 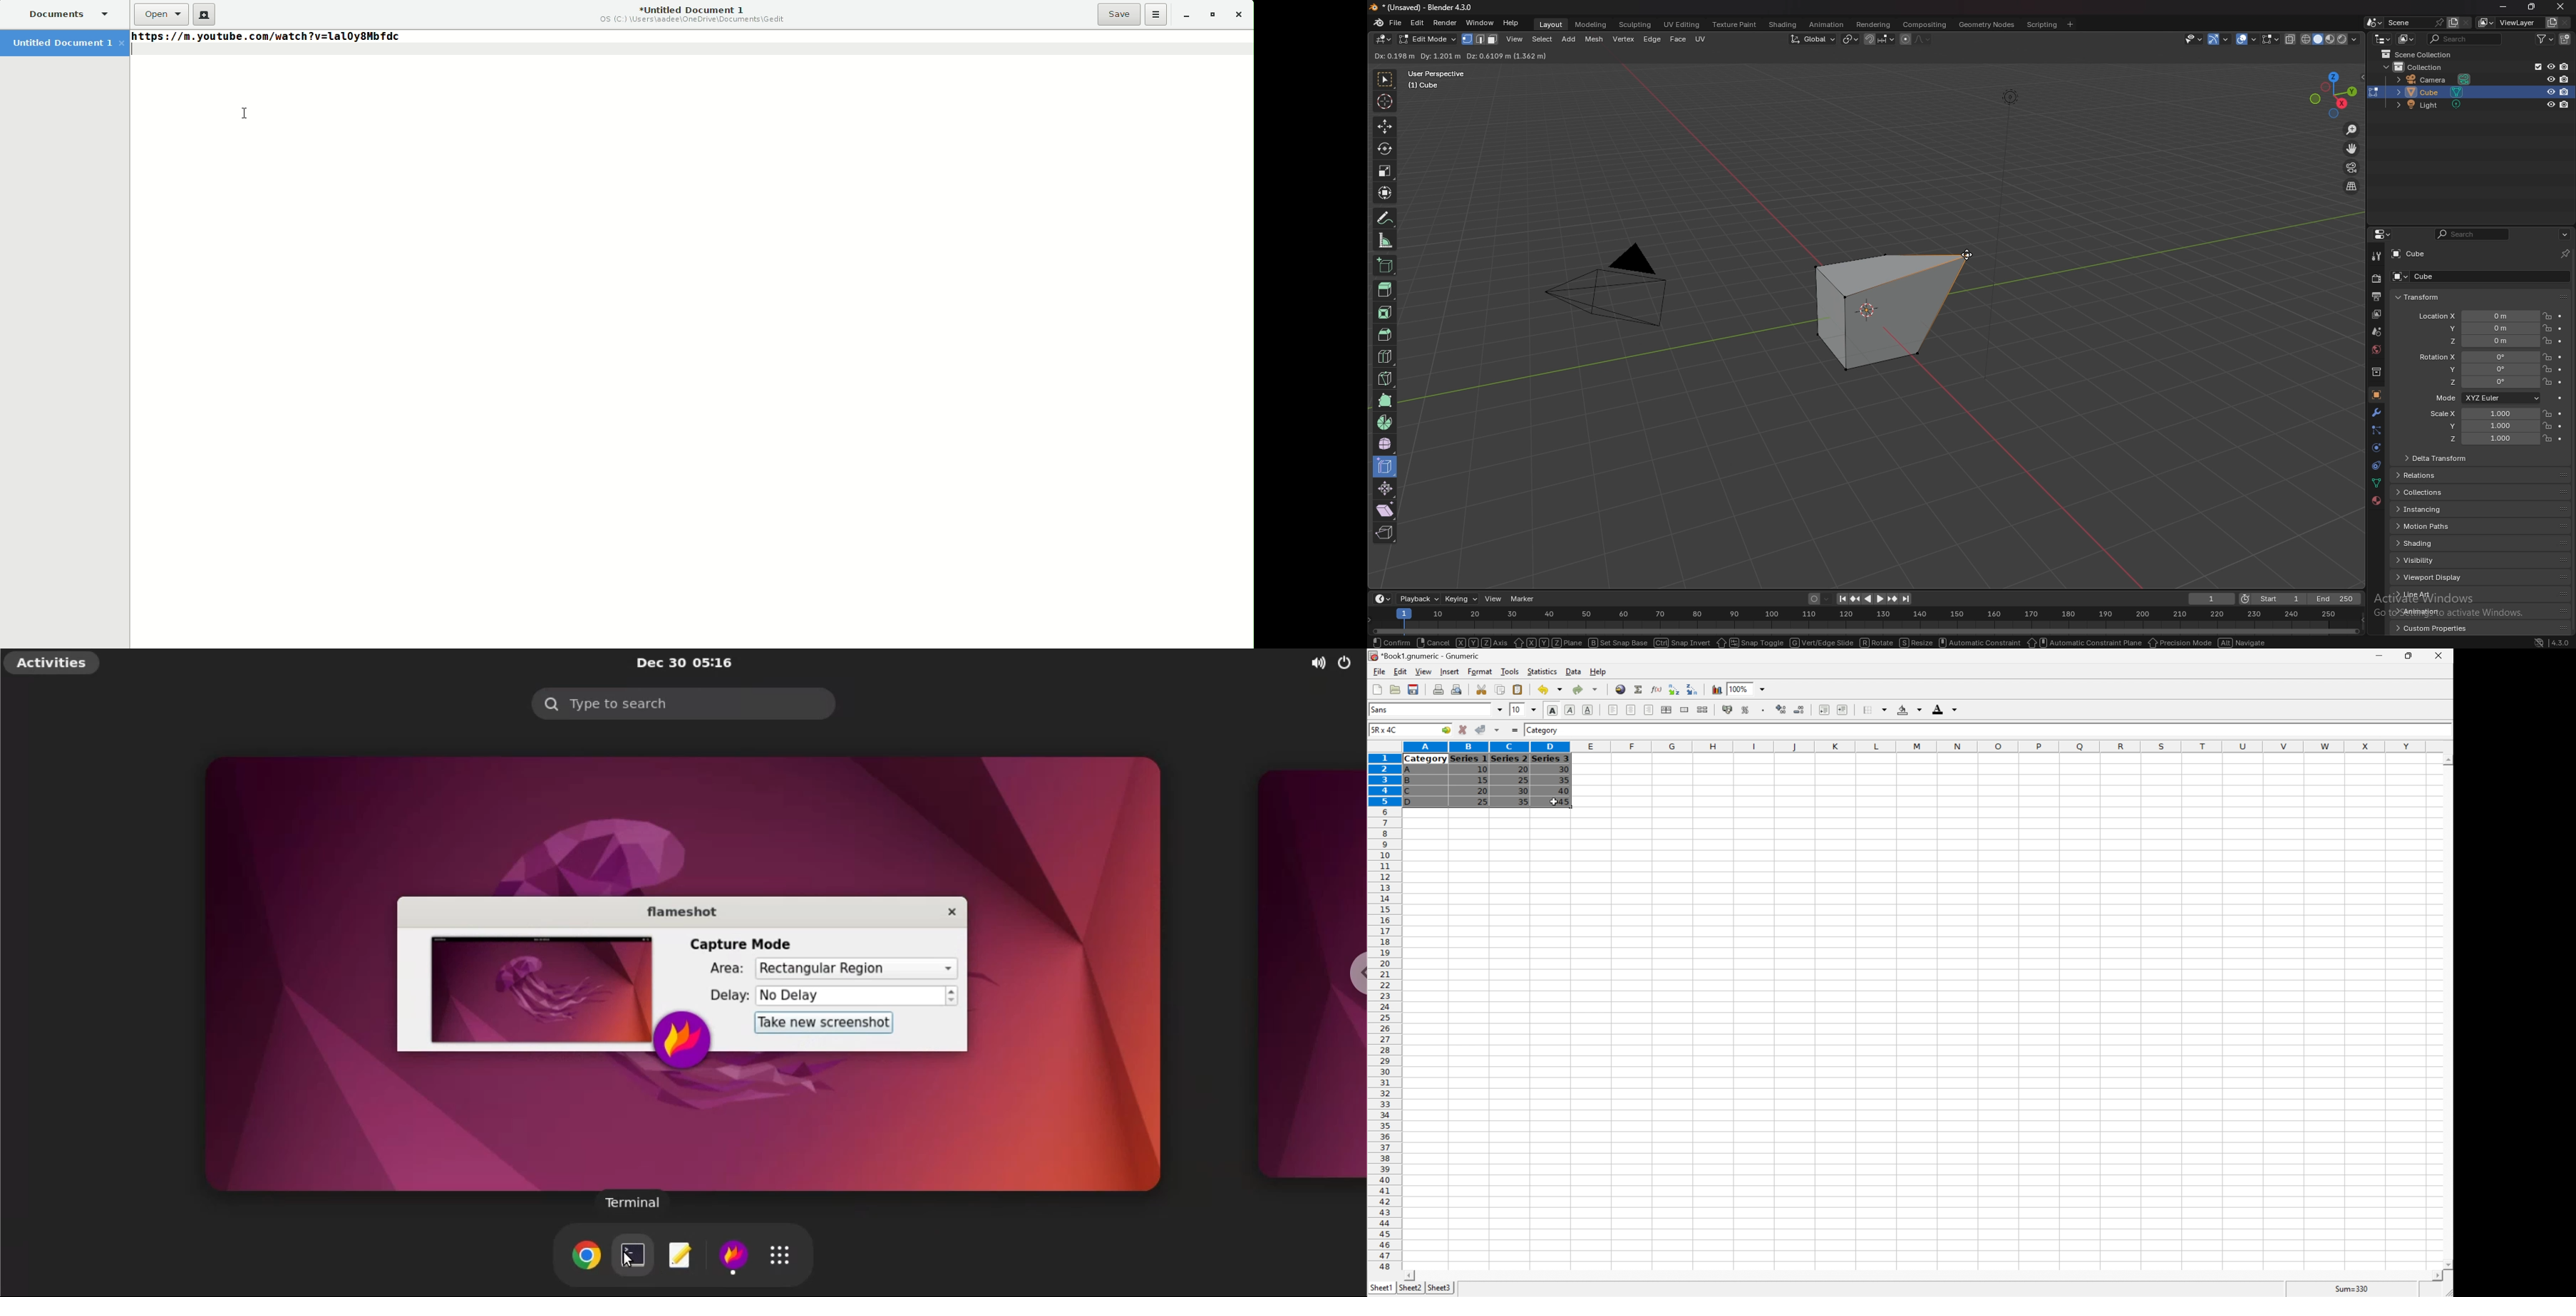 I want to click on Sort the selected region in ascending order based on the first column selected, so click(x=1674, y=689).